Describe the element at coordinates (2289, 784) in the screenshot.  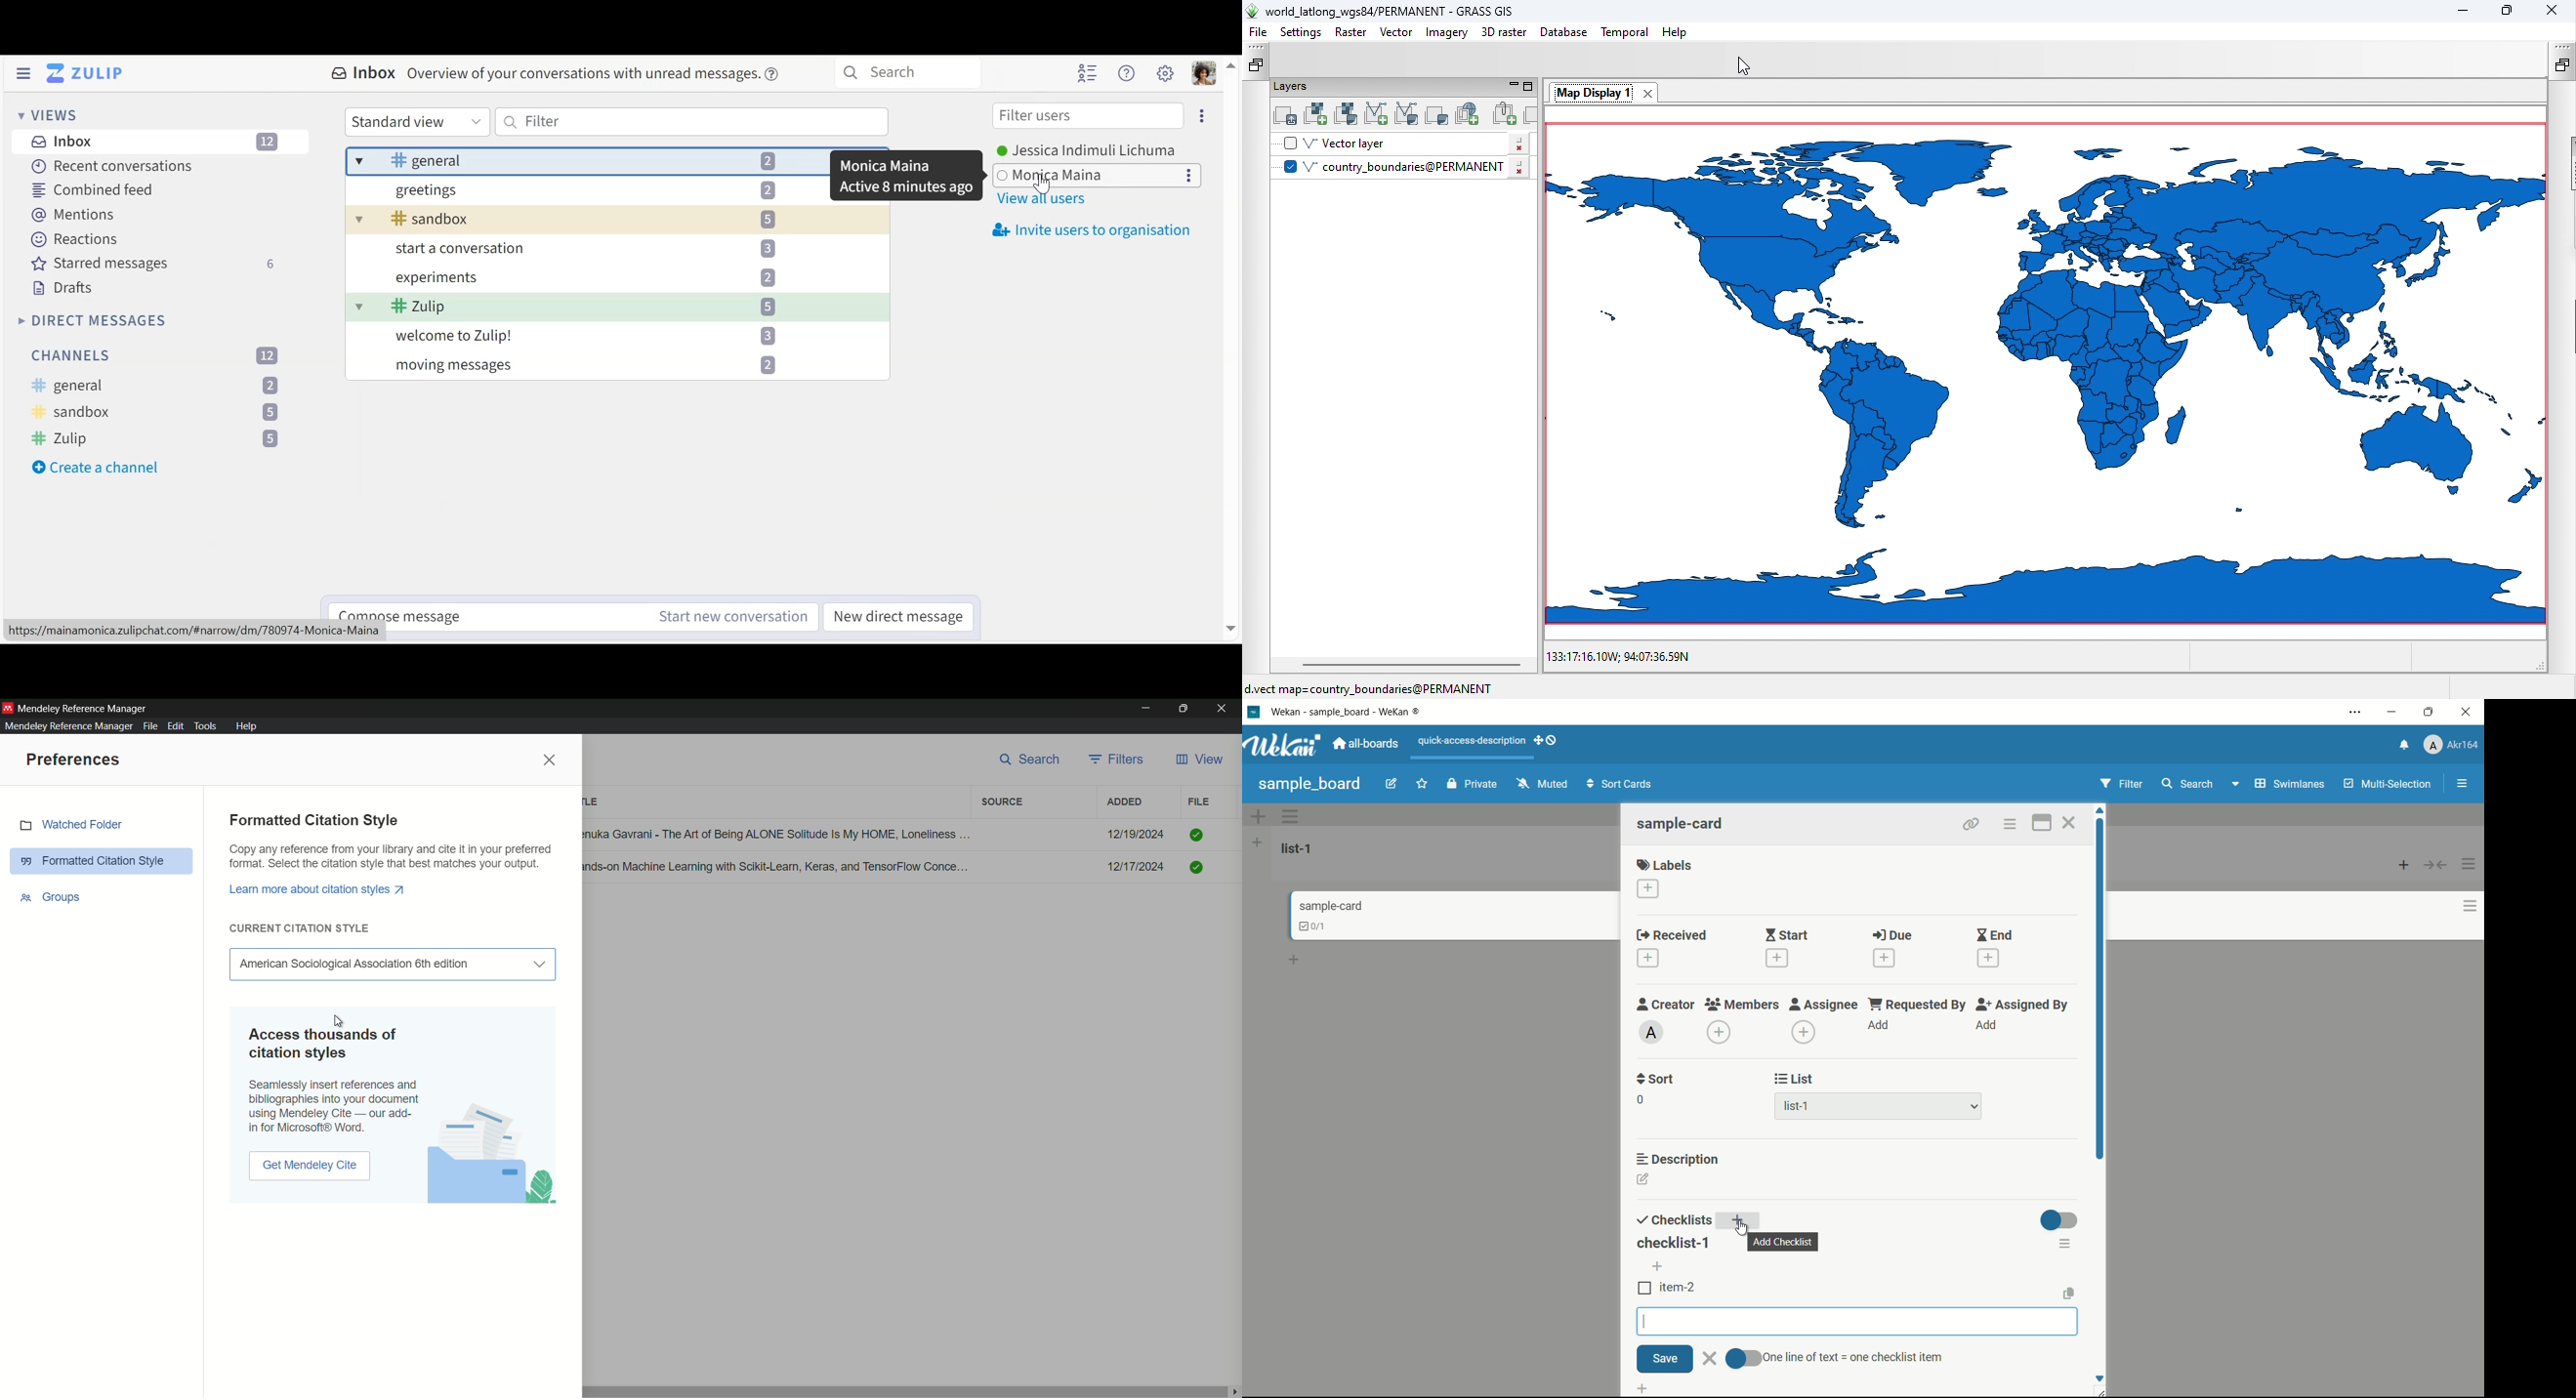
I see `swimlanes` at that location.